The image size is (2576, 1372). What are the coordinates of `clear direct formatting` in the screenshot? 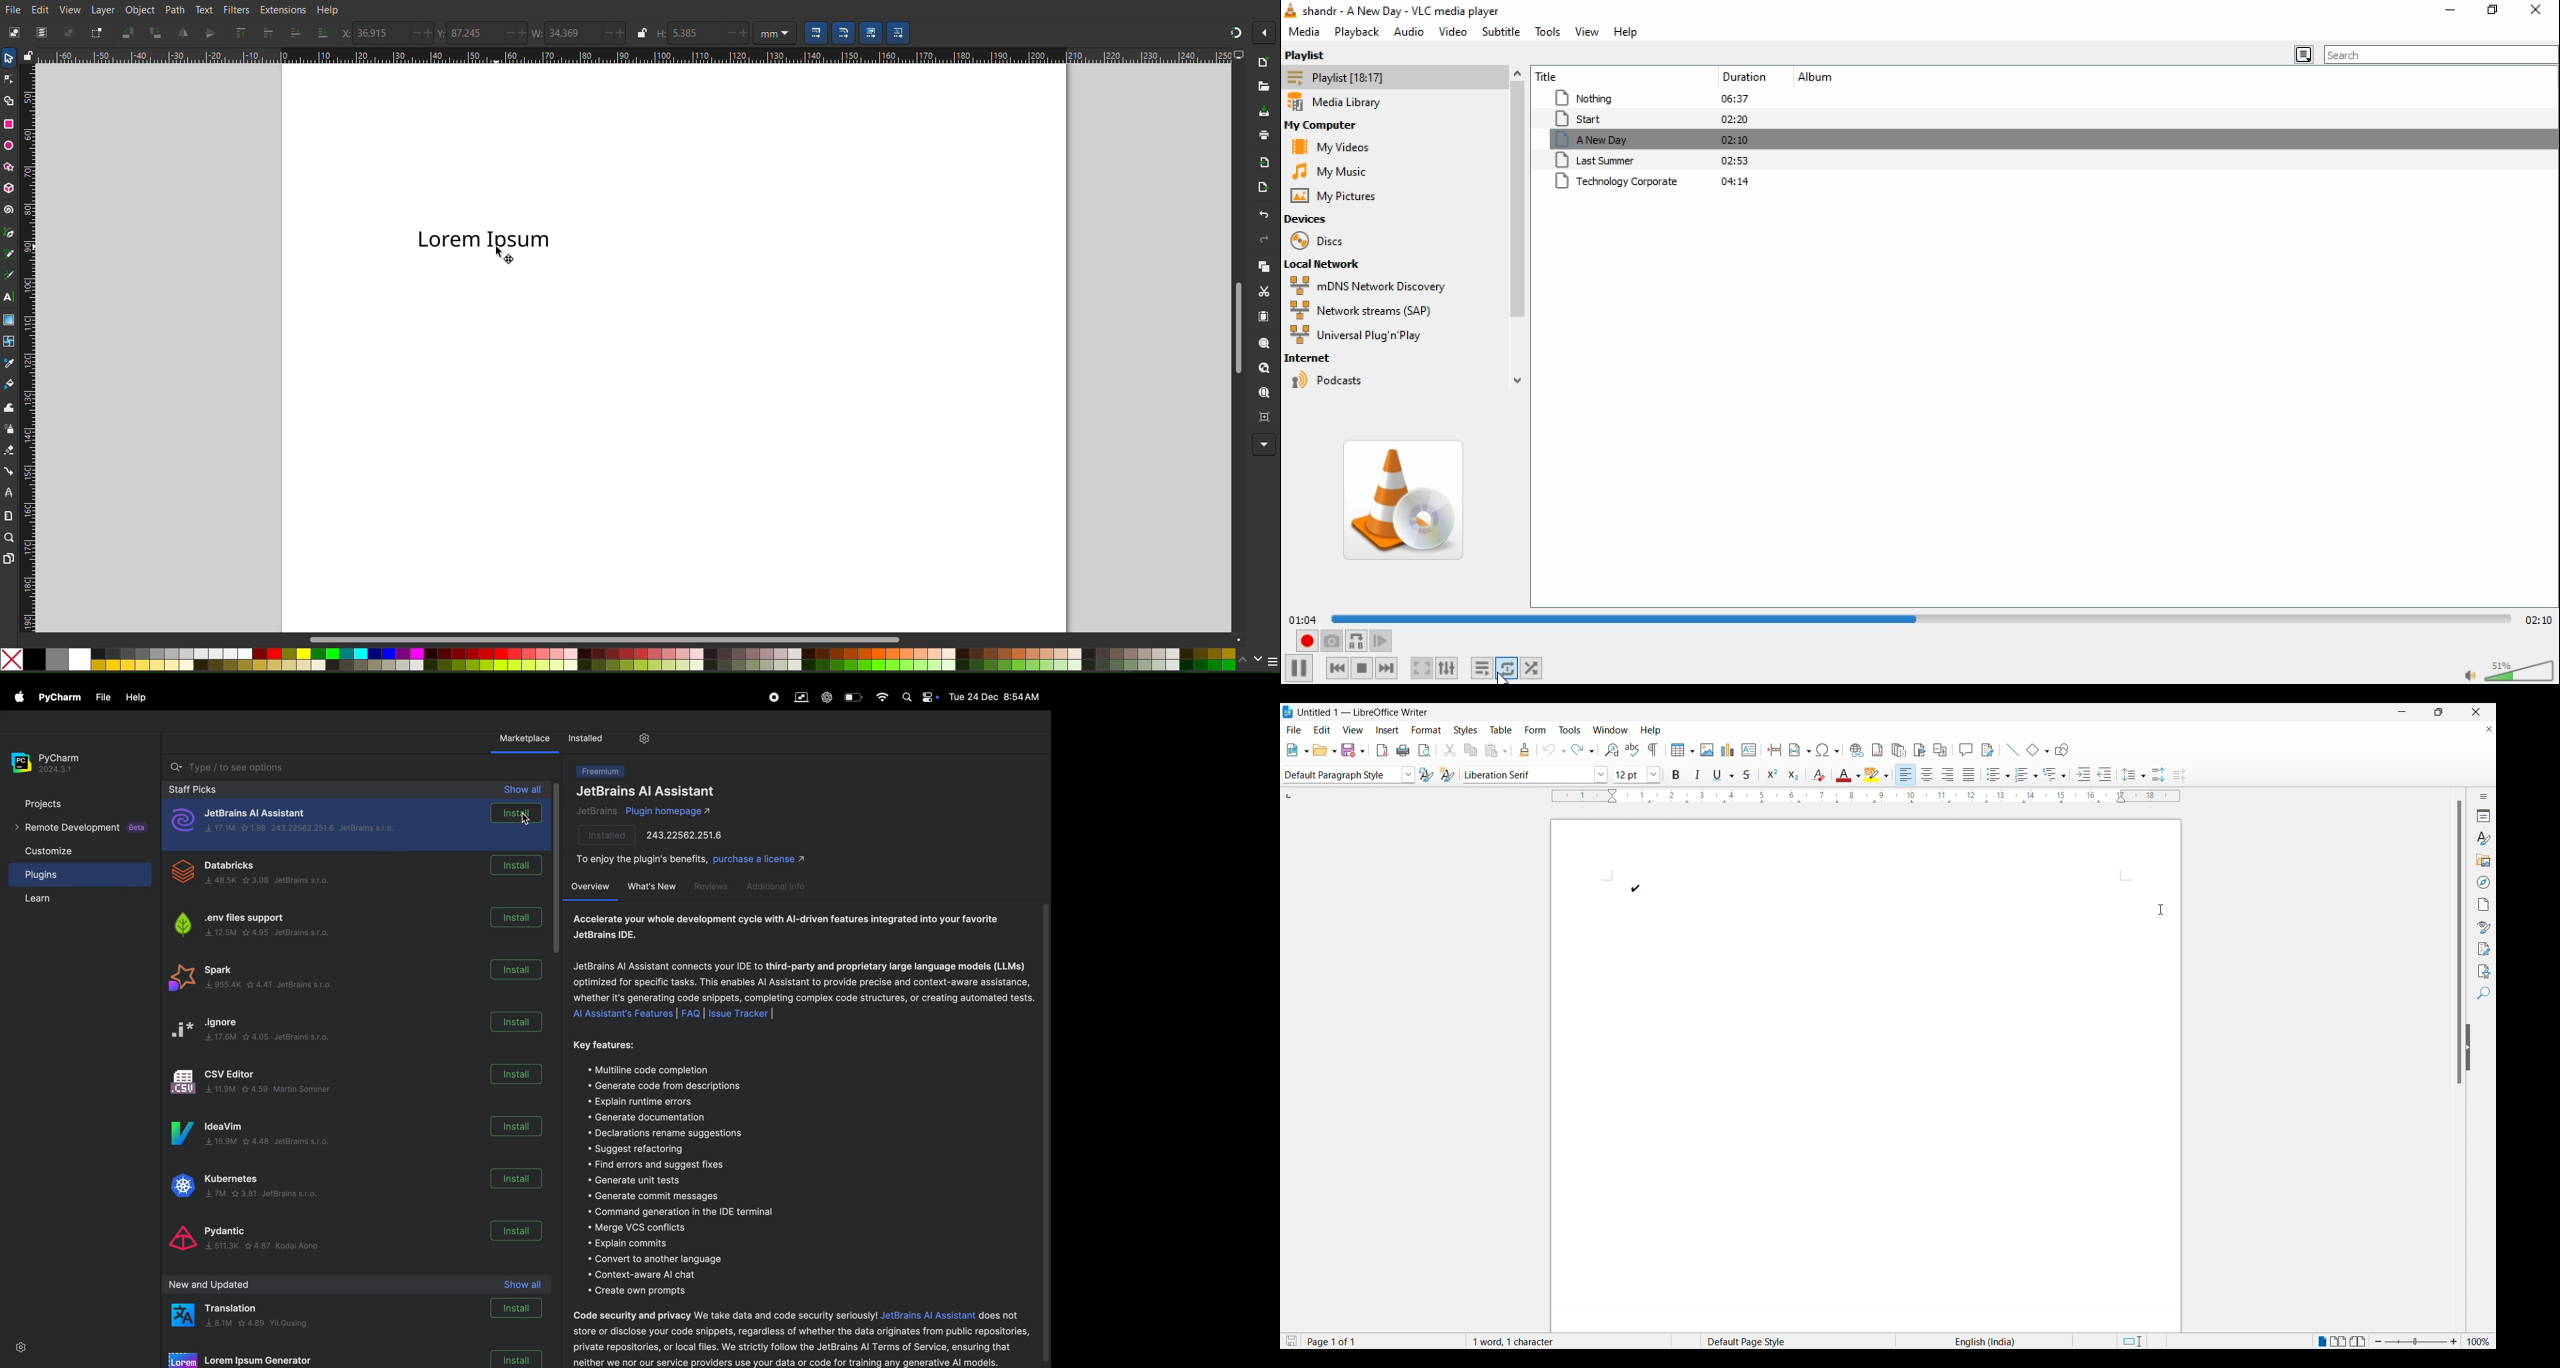 It's located at (1818, 774).